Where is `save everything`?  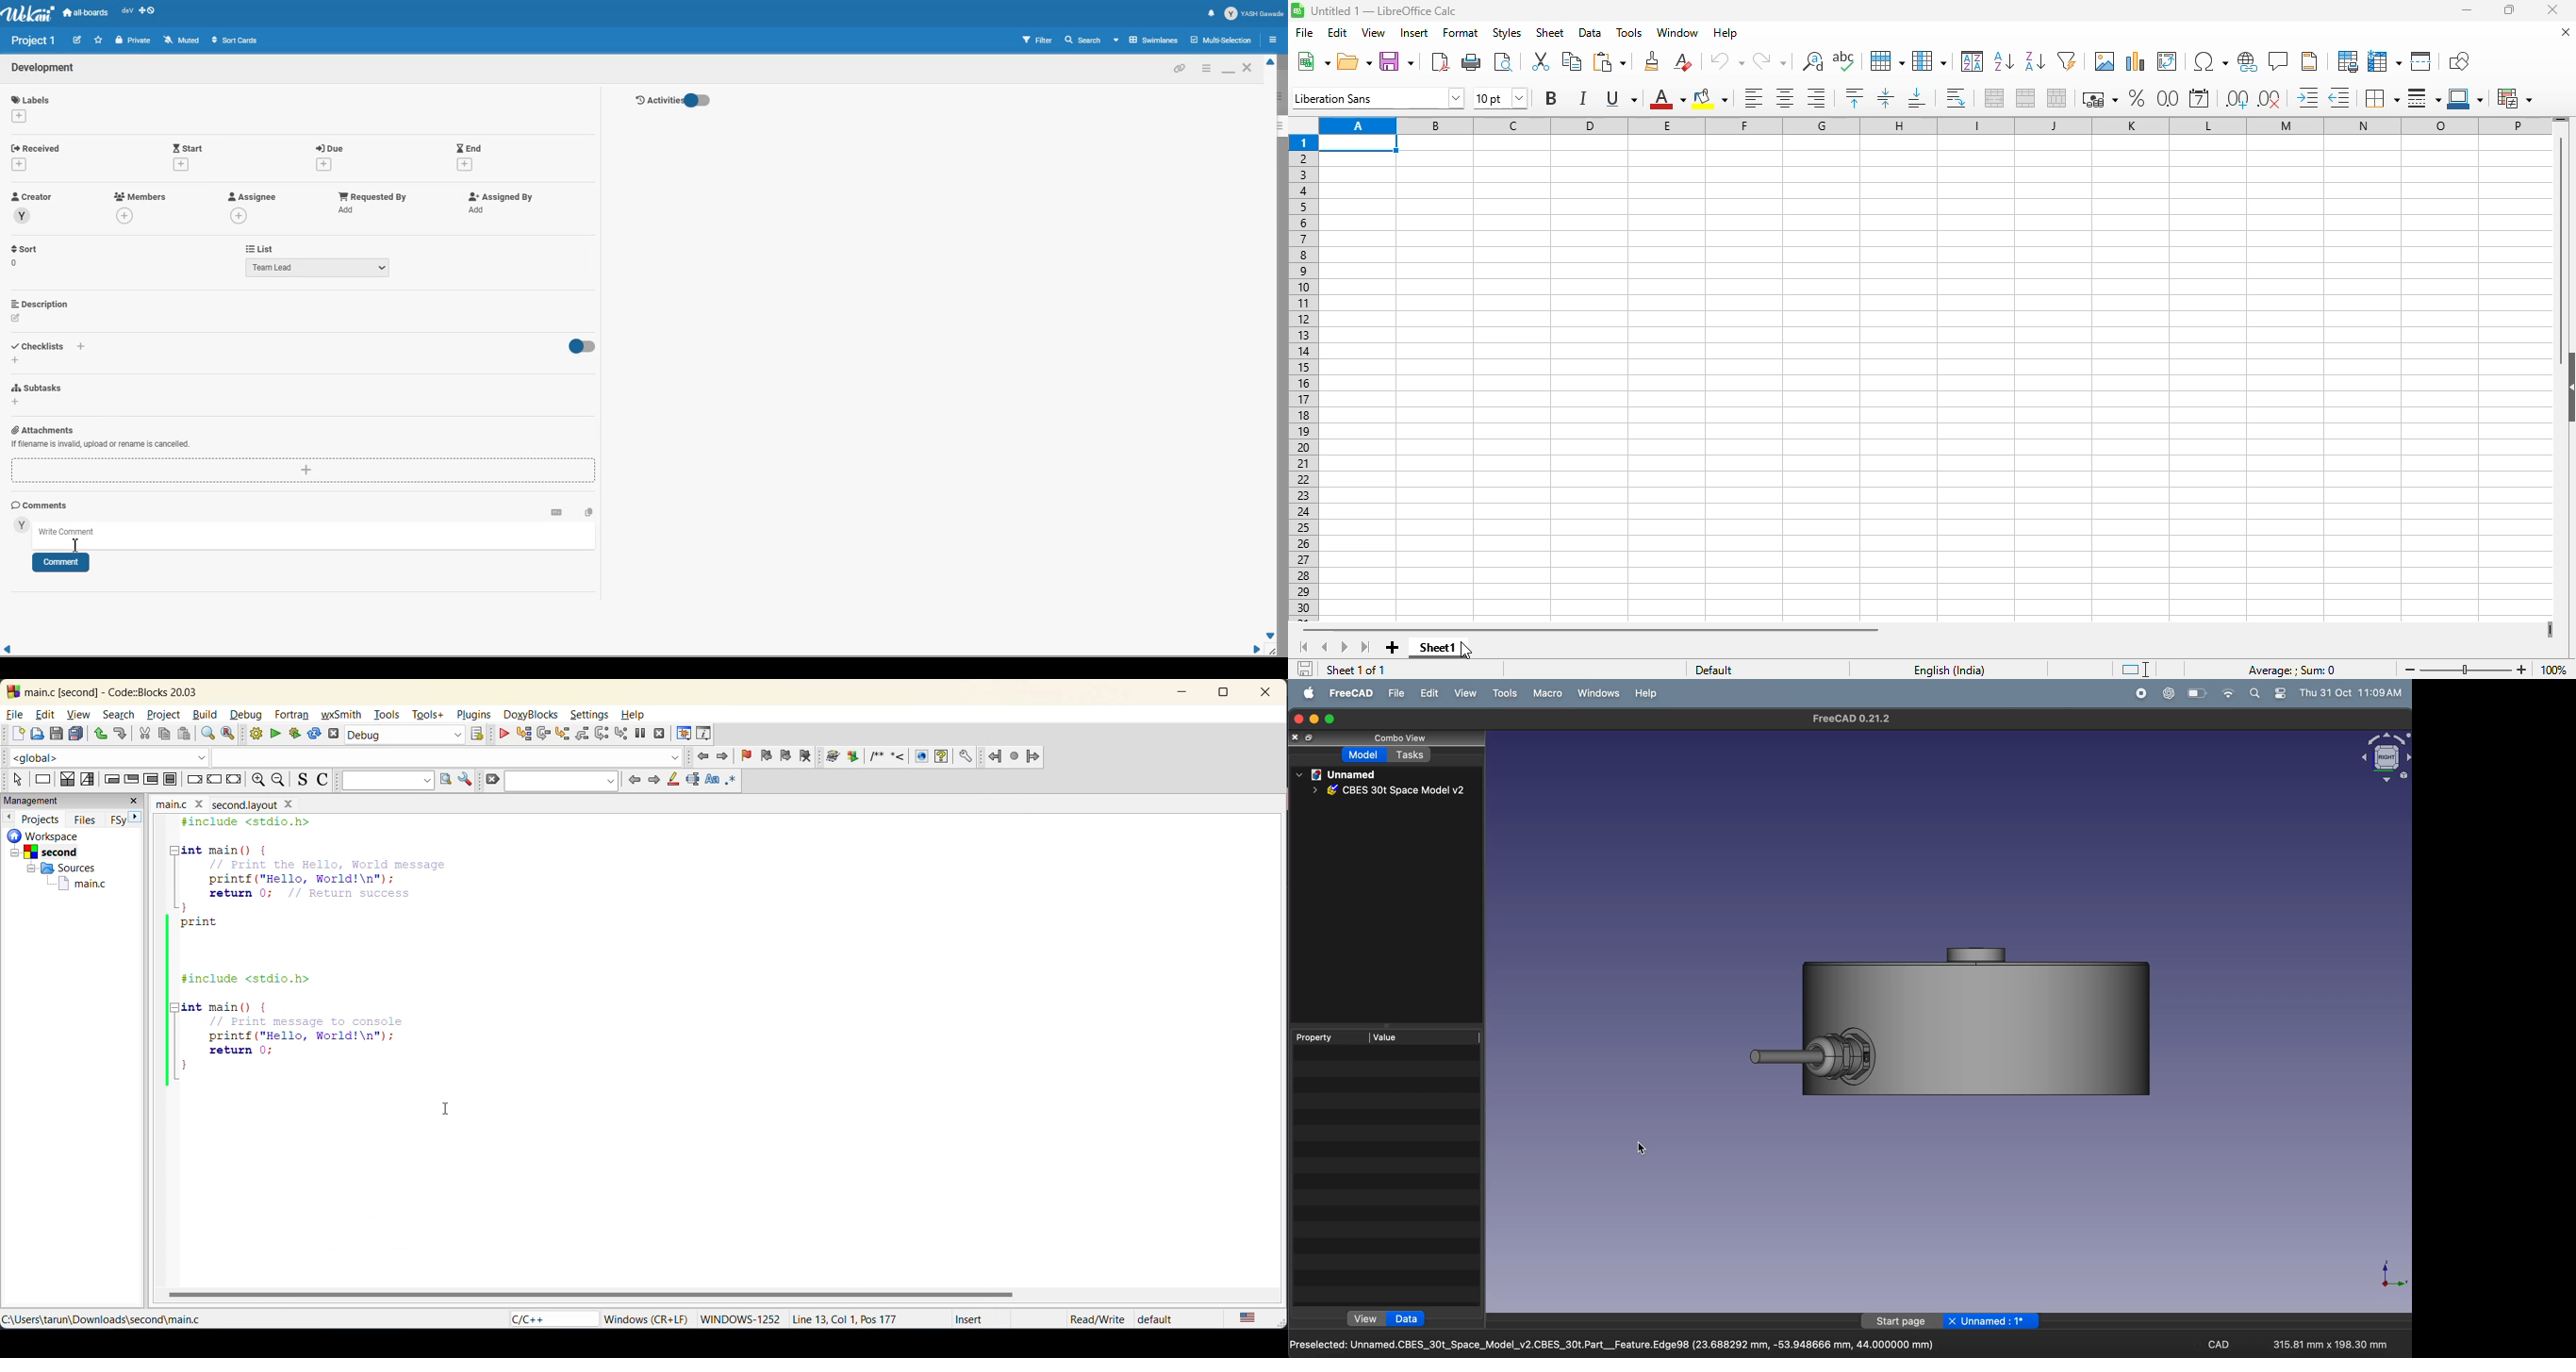
save everything is located at coordinates (78, 733).